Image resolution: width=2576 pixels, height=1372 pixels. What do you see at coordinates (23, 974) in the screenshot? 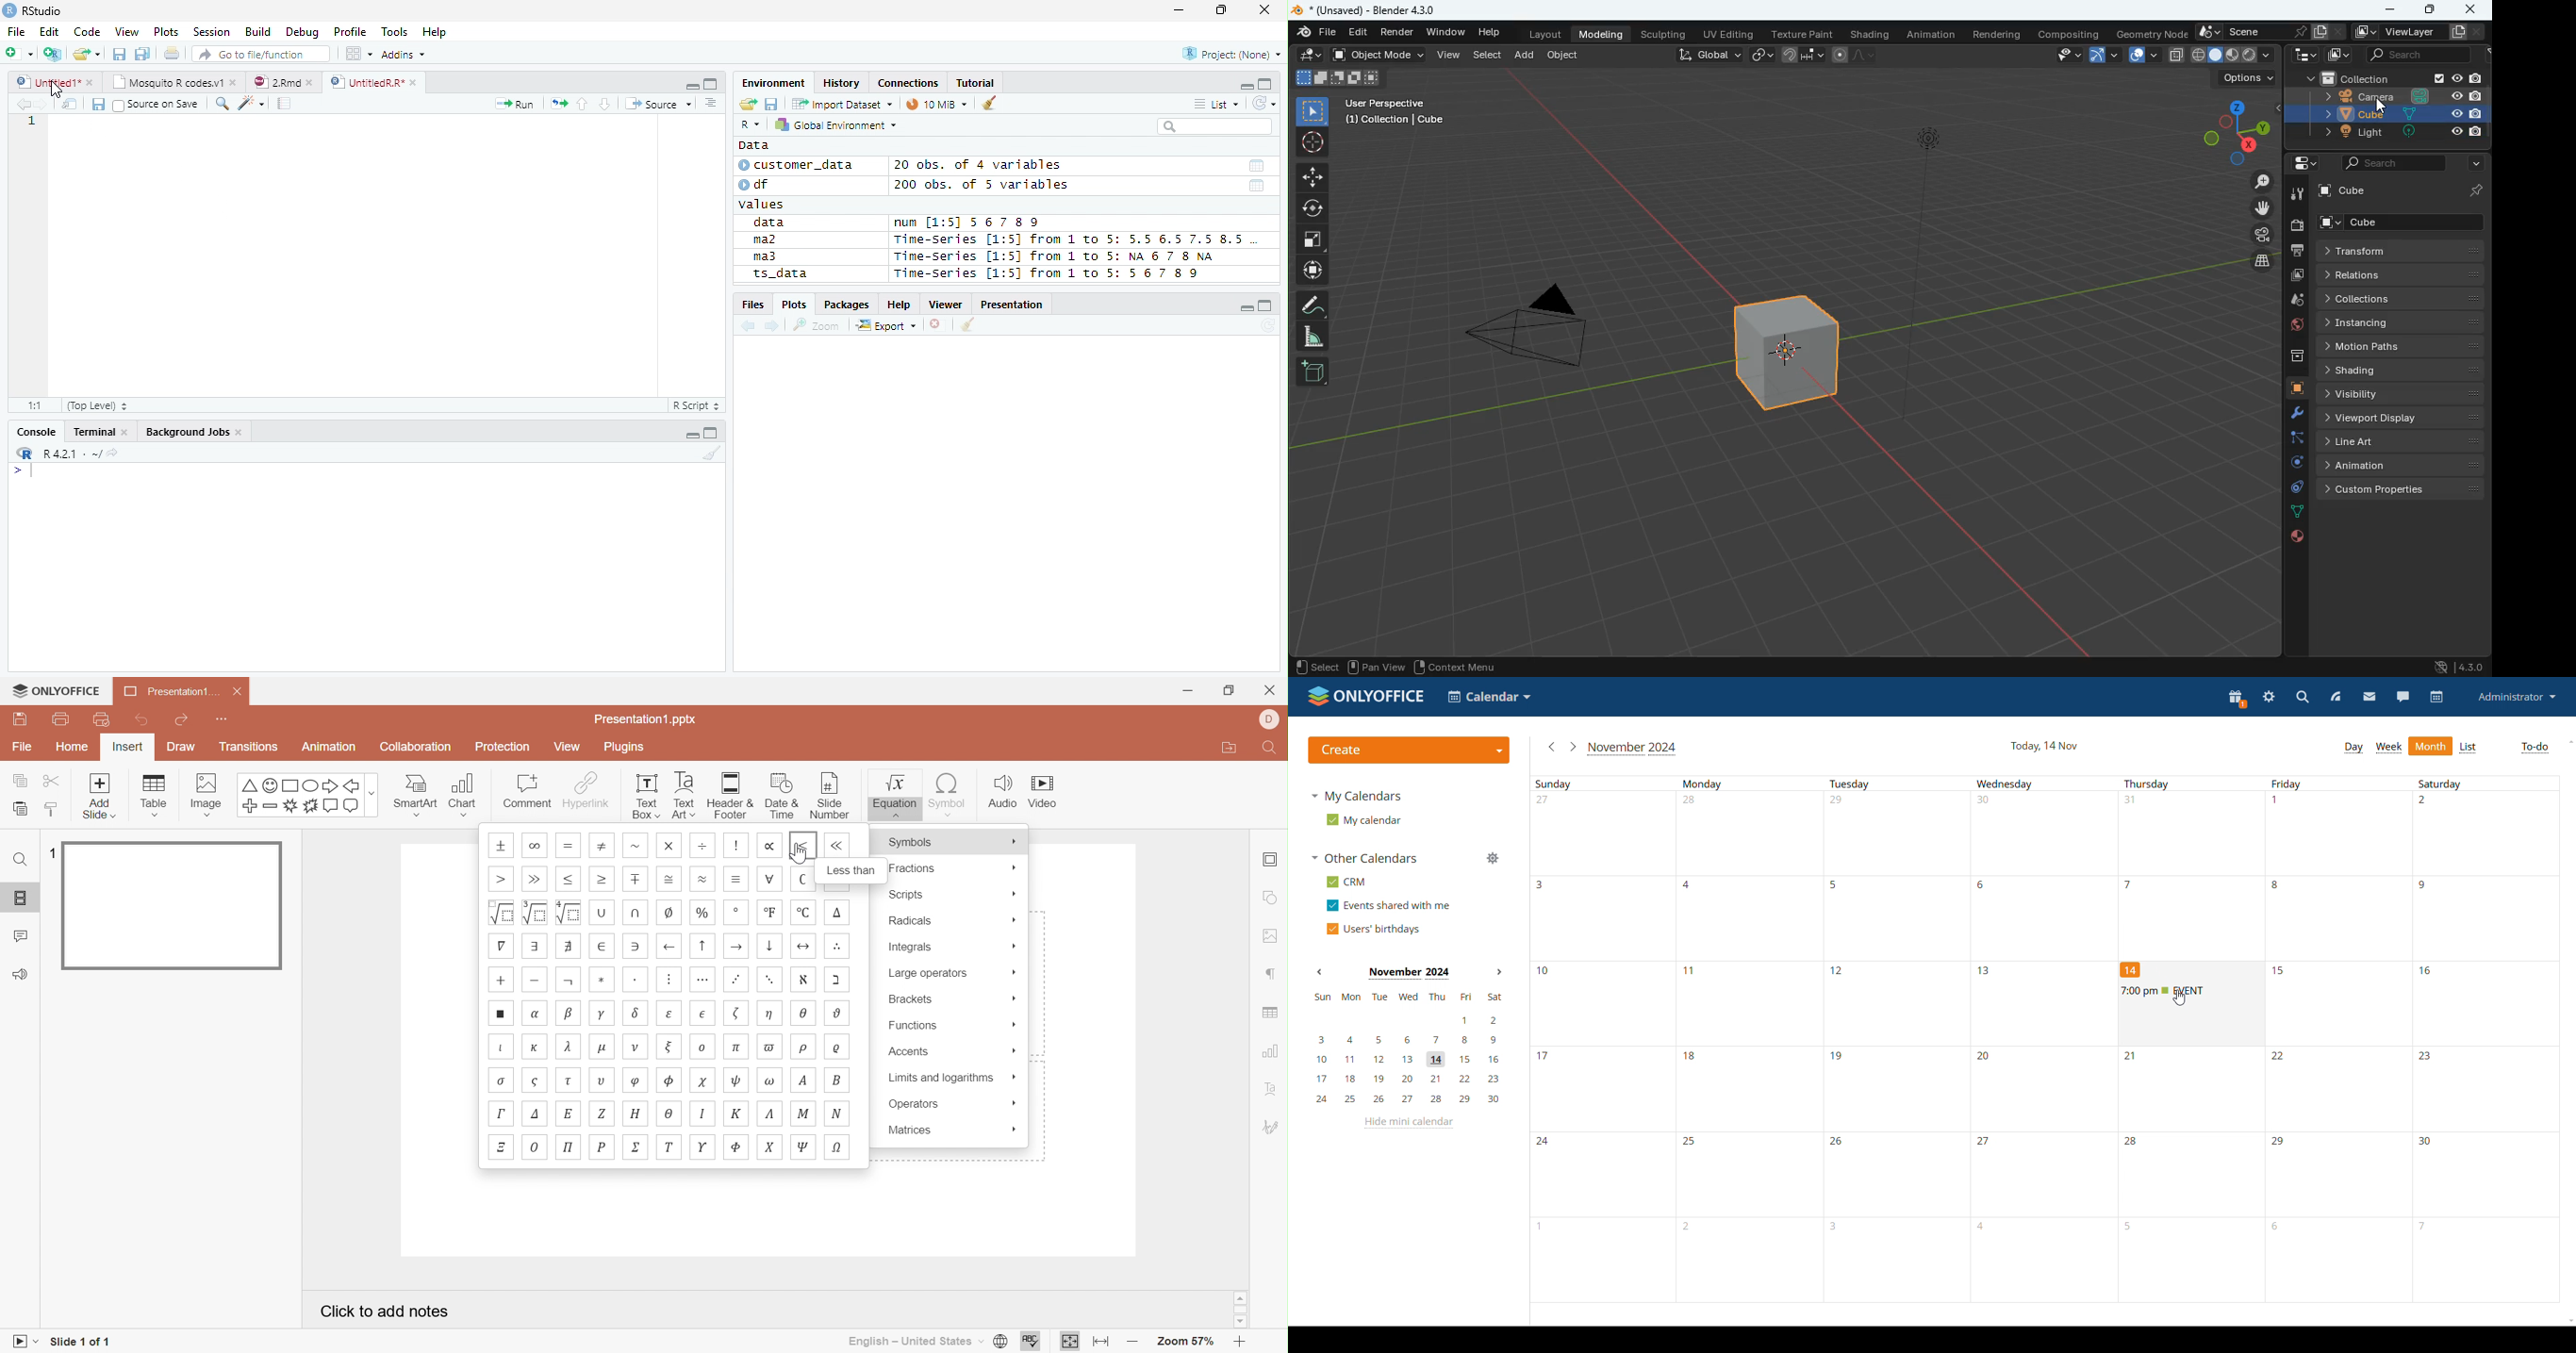
I see `Feedback and support` at bounding box center [23, 974].